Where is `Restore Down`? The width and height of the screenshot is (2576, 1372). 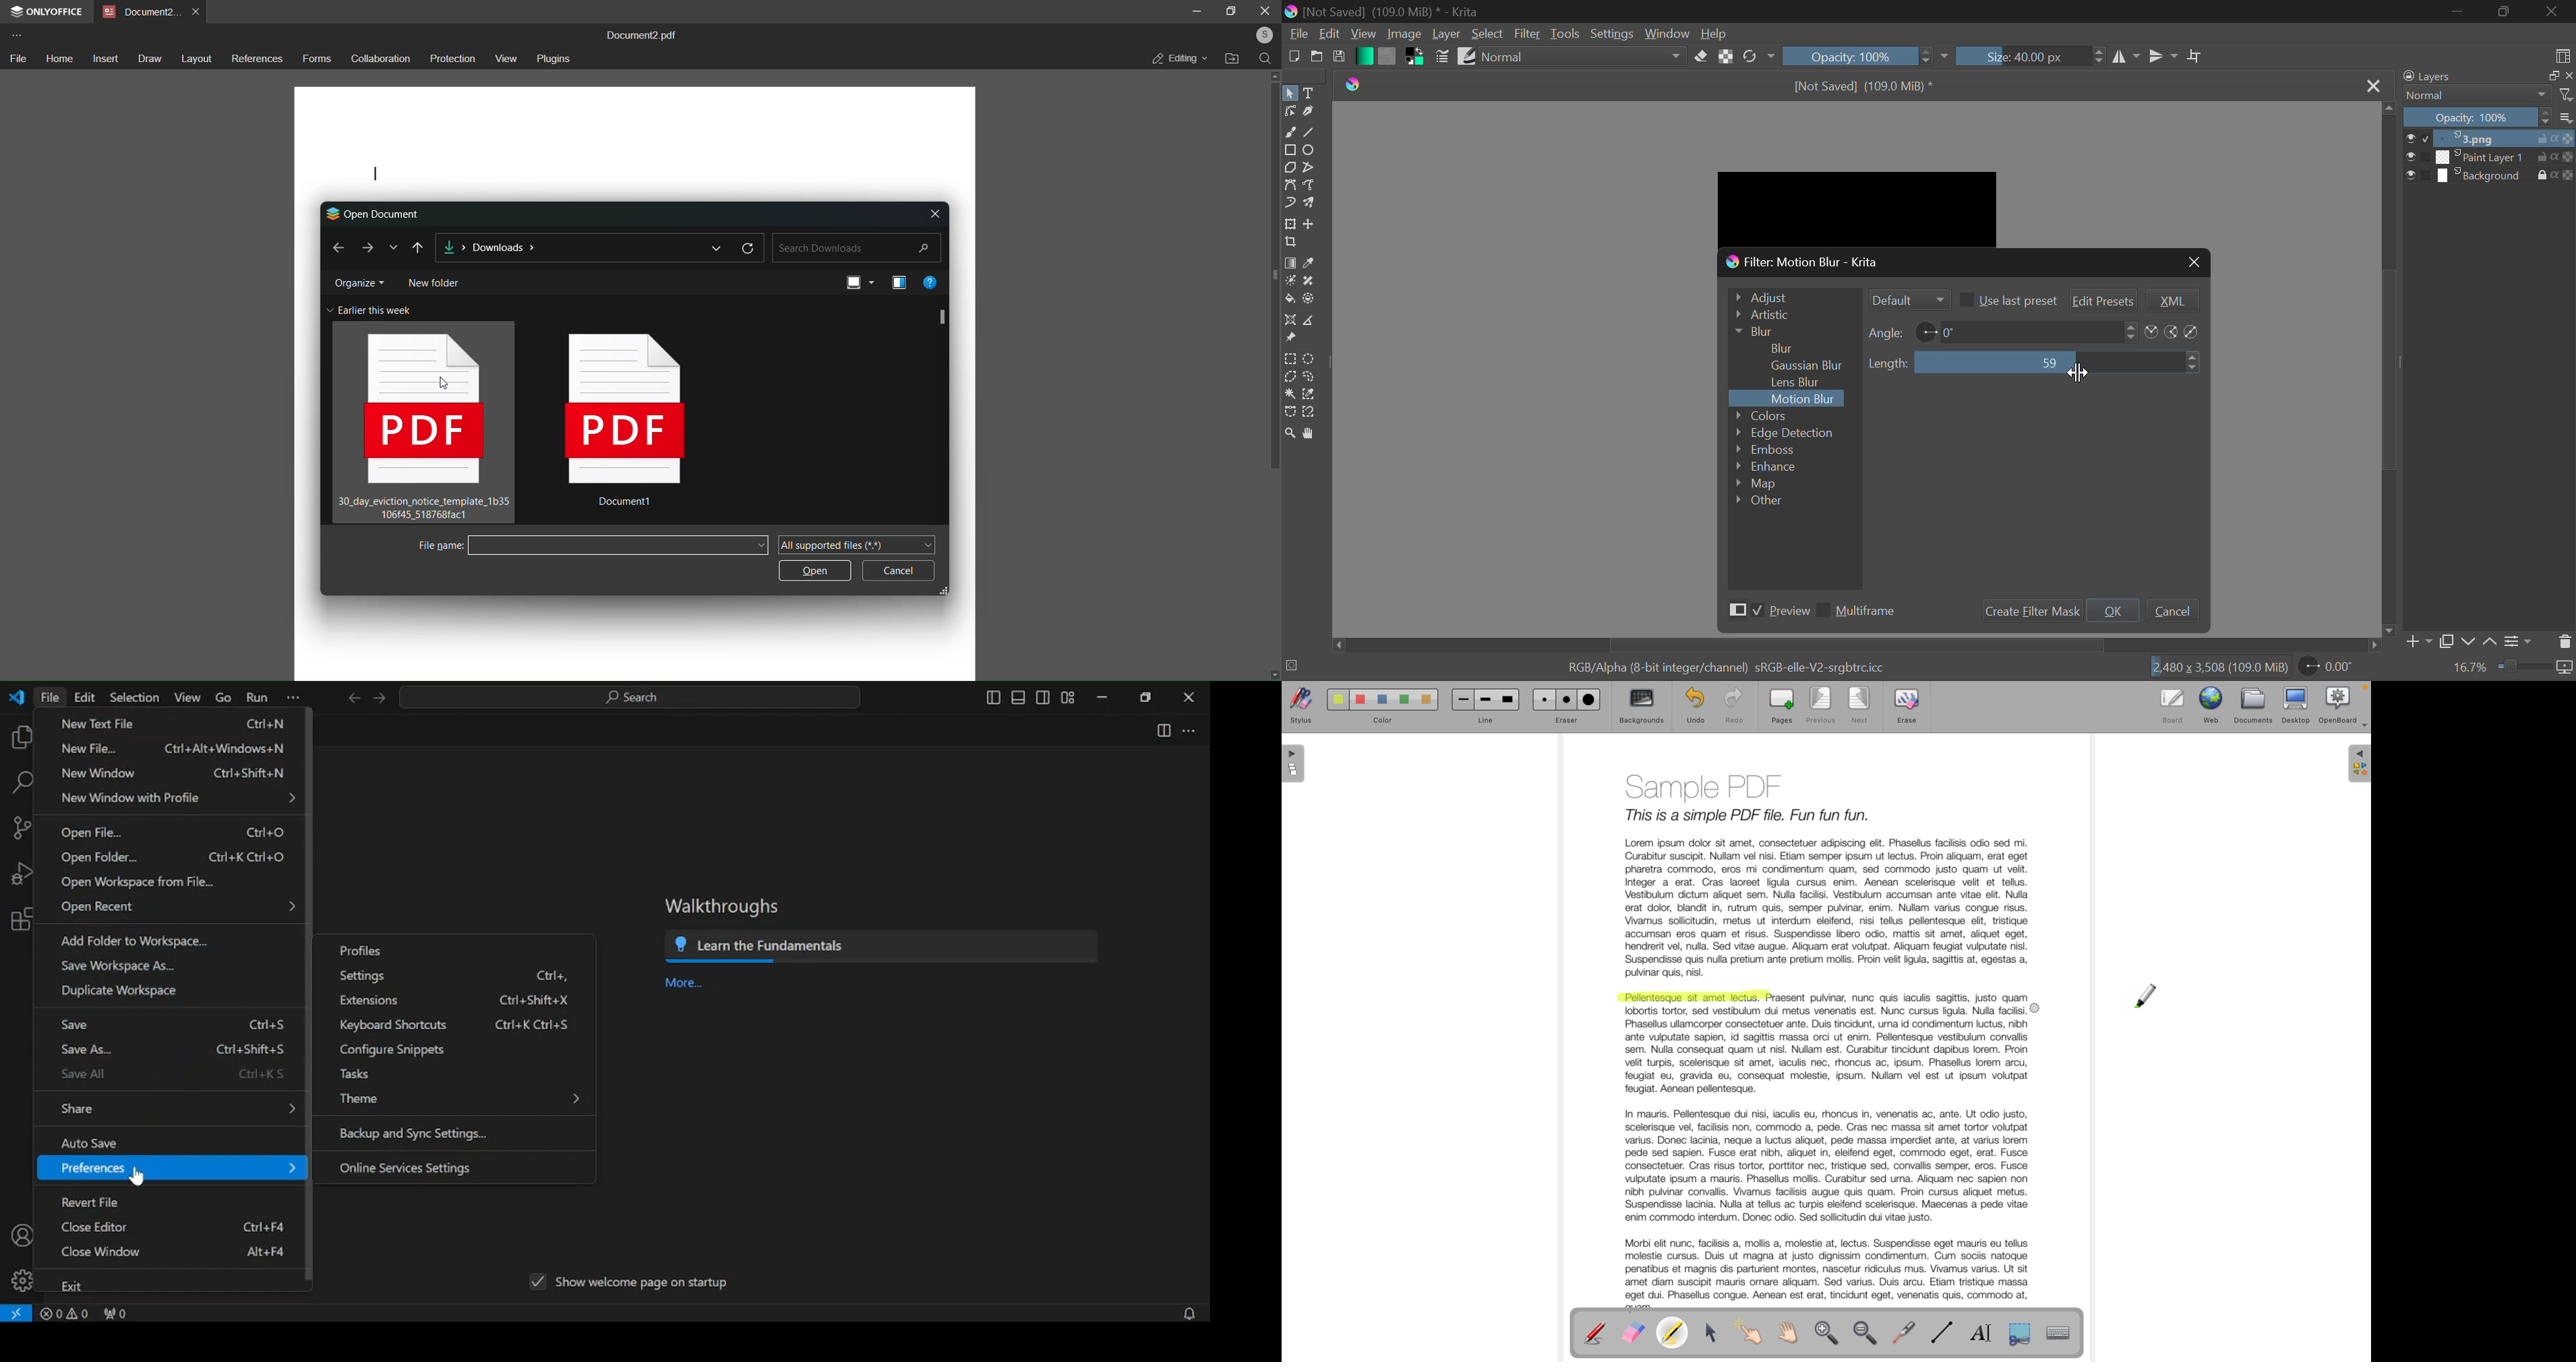 Restore Down is located at coordinates (2457, 11).